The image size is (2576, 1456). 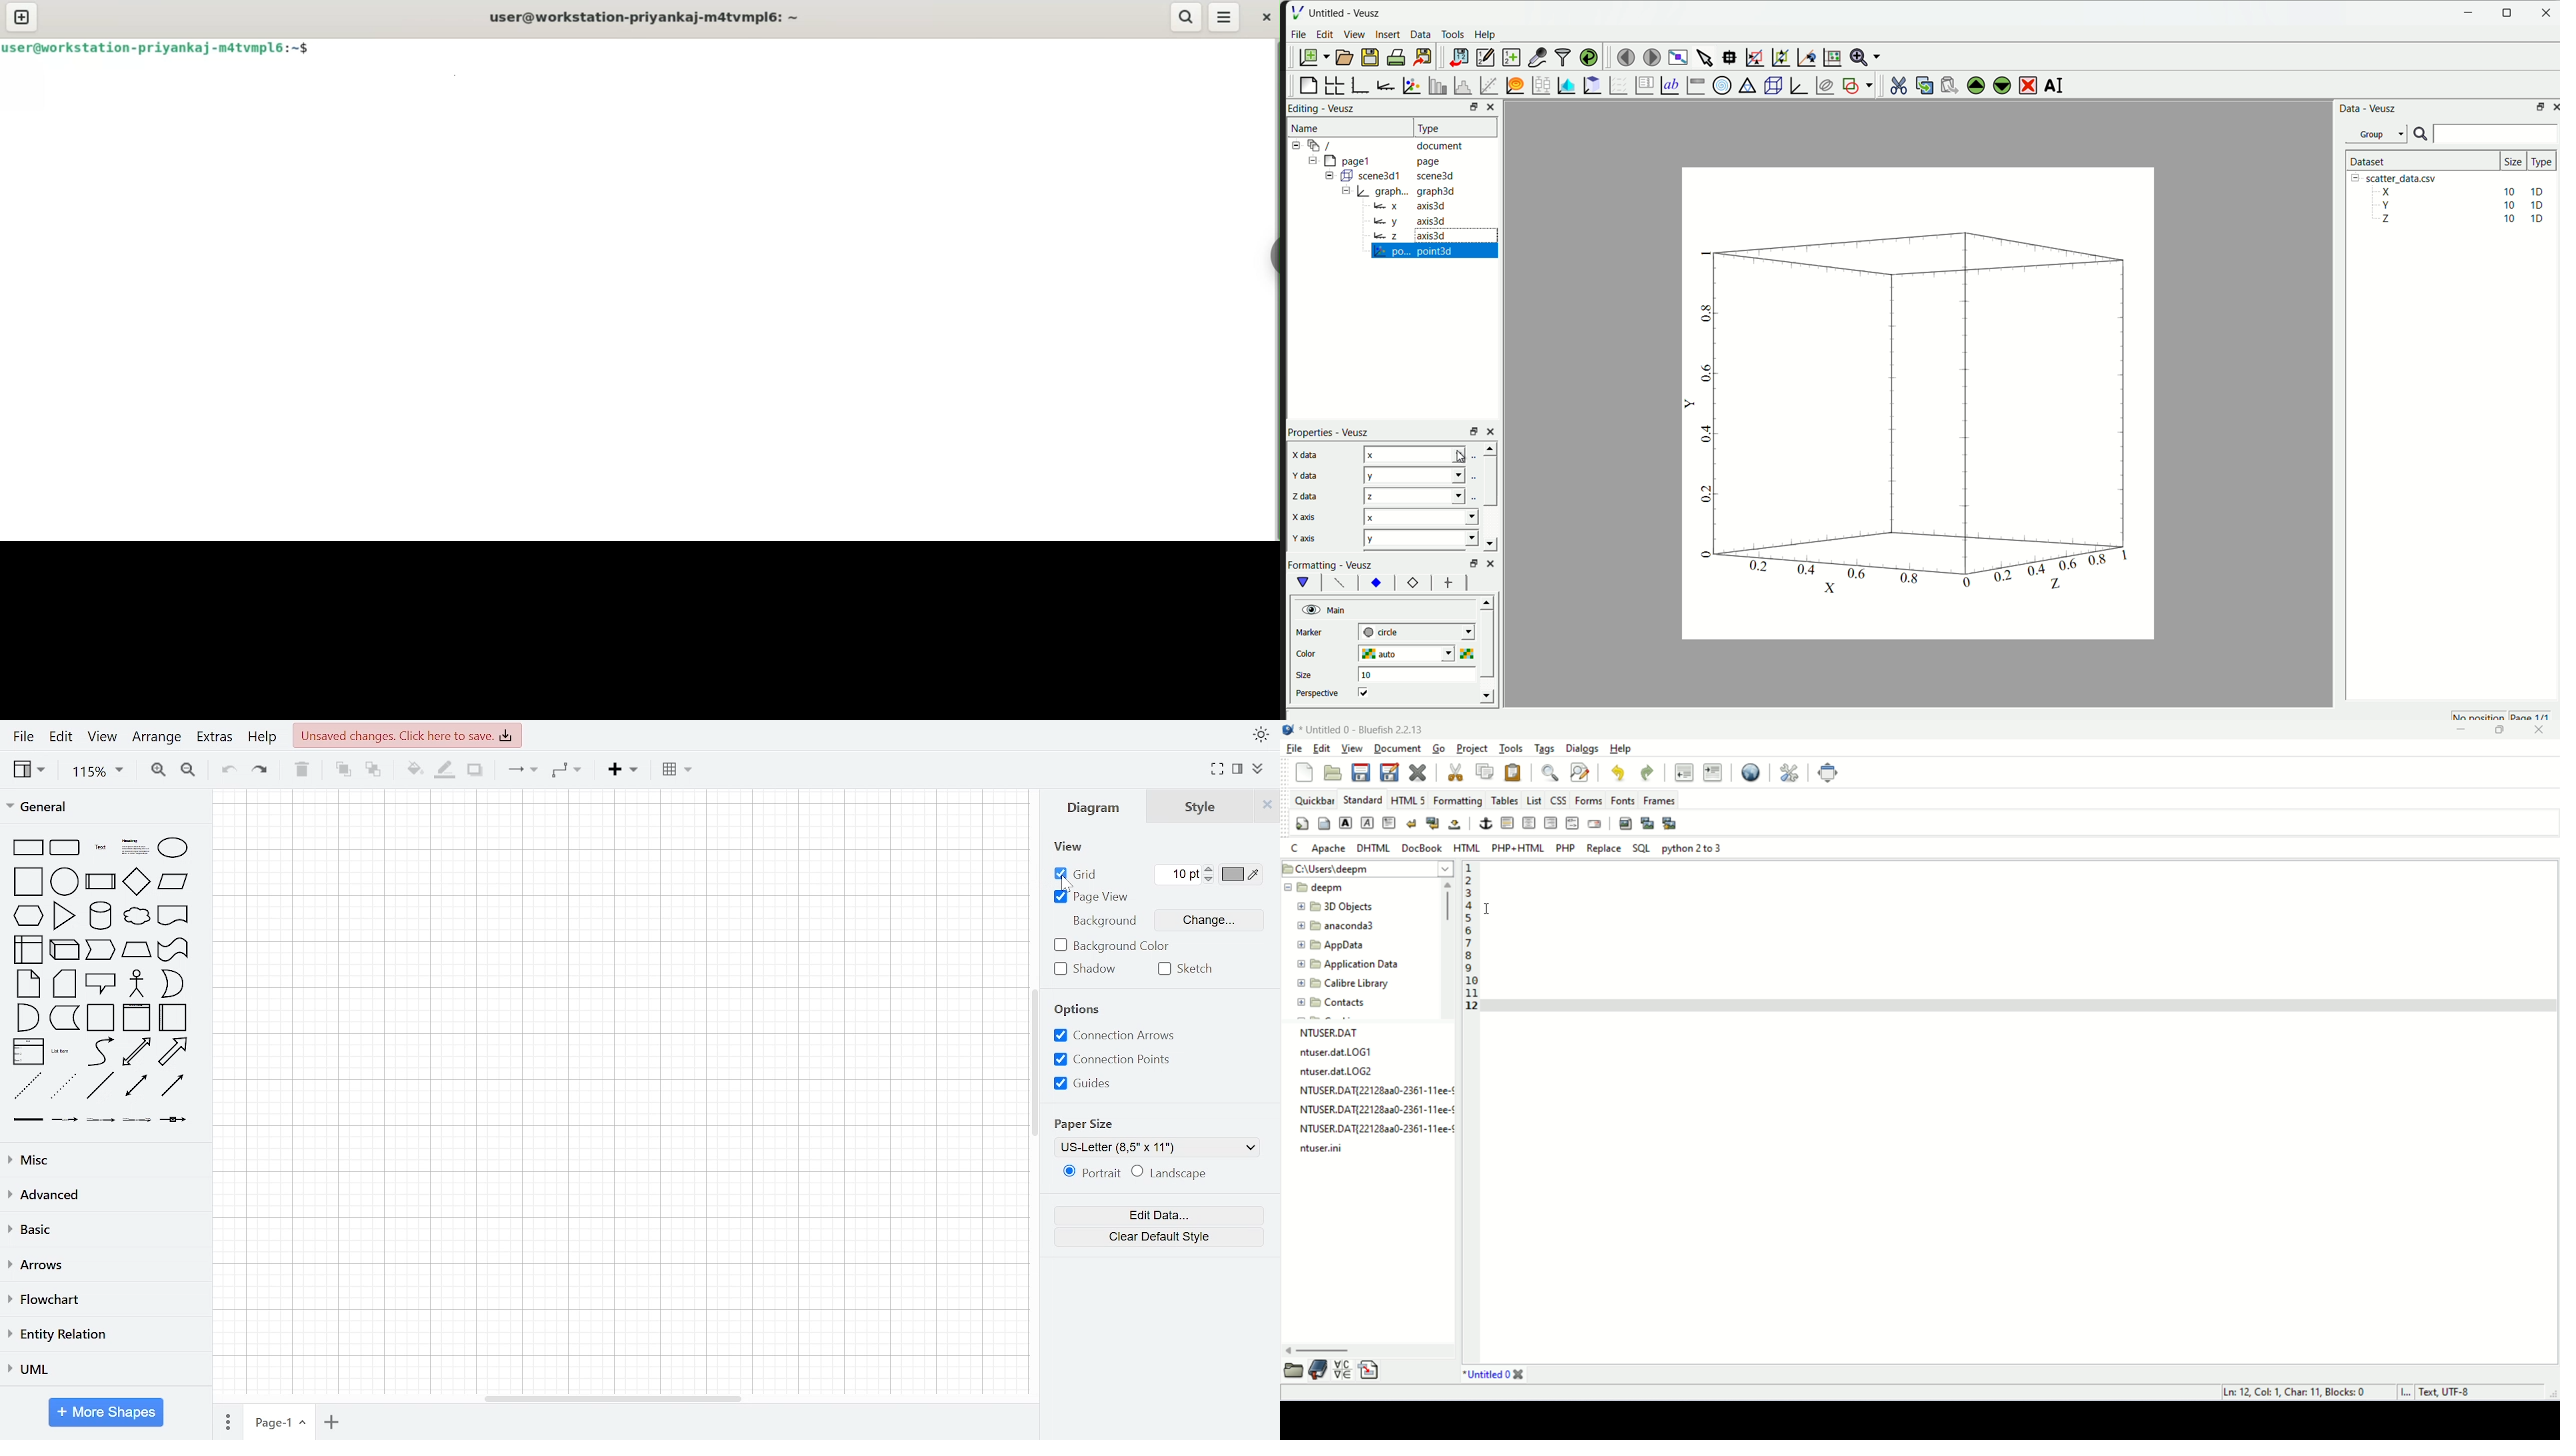 What do you see at coordinates (281, 1421) in the screenshot?
I see `current page` at bounding box center [281, 1421].